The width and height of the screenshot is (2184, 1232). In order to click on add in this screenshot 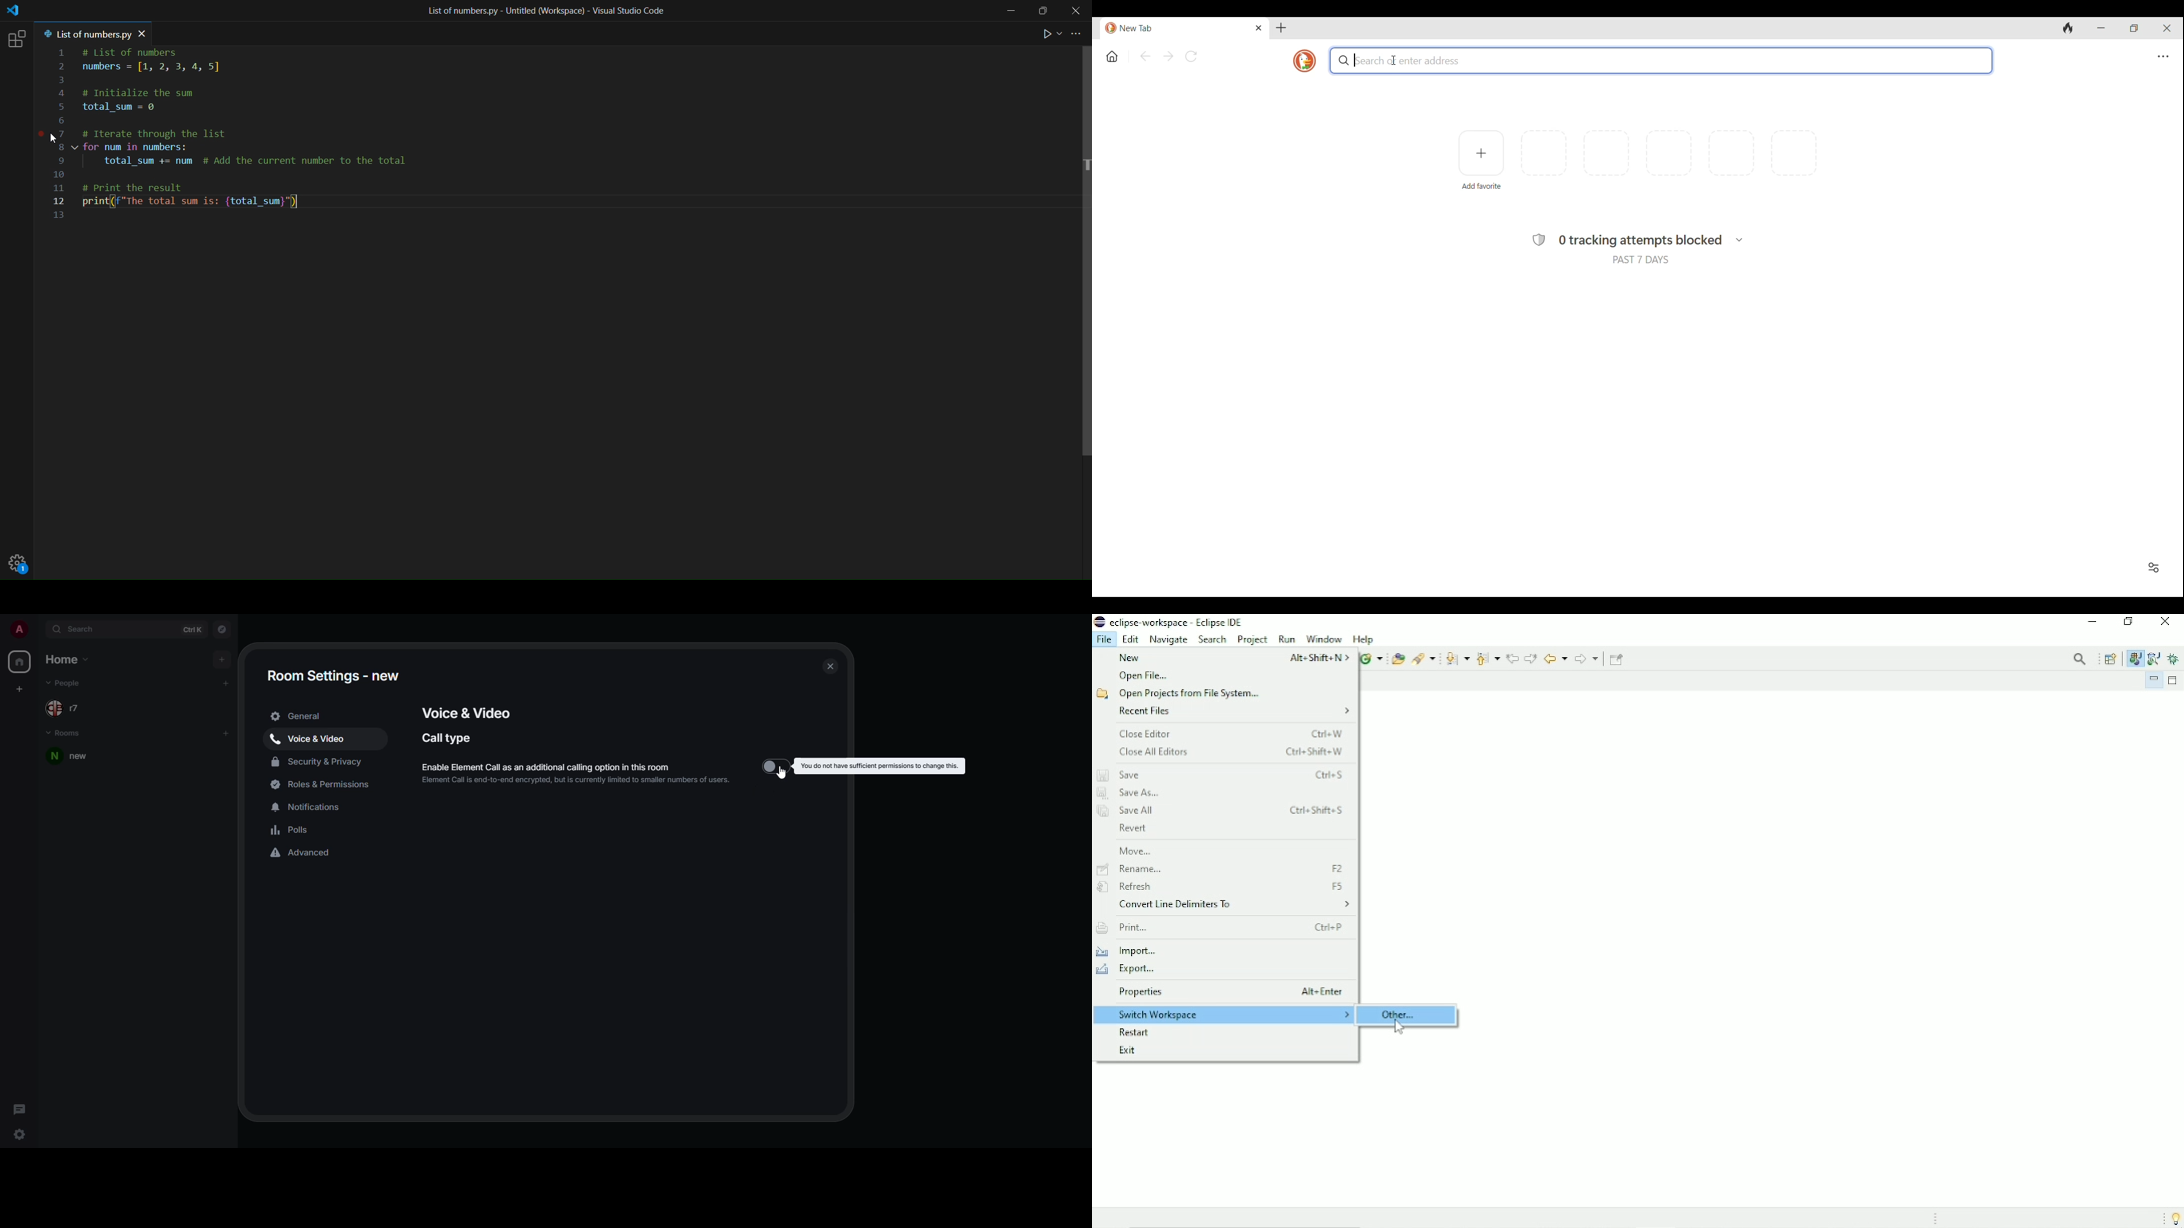, I will do `click(226, 682)`.